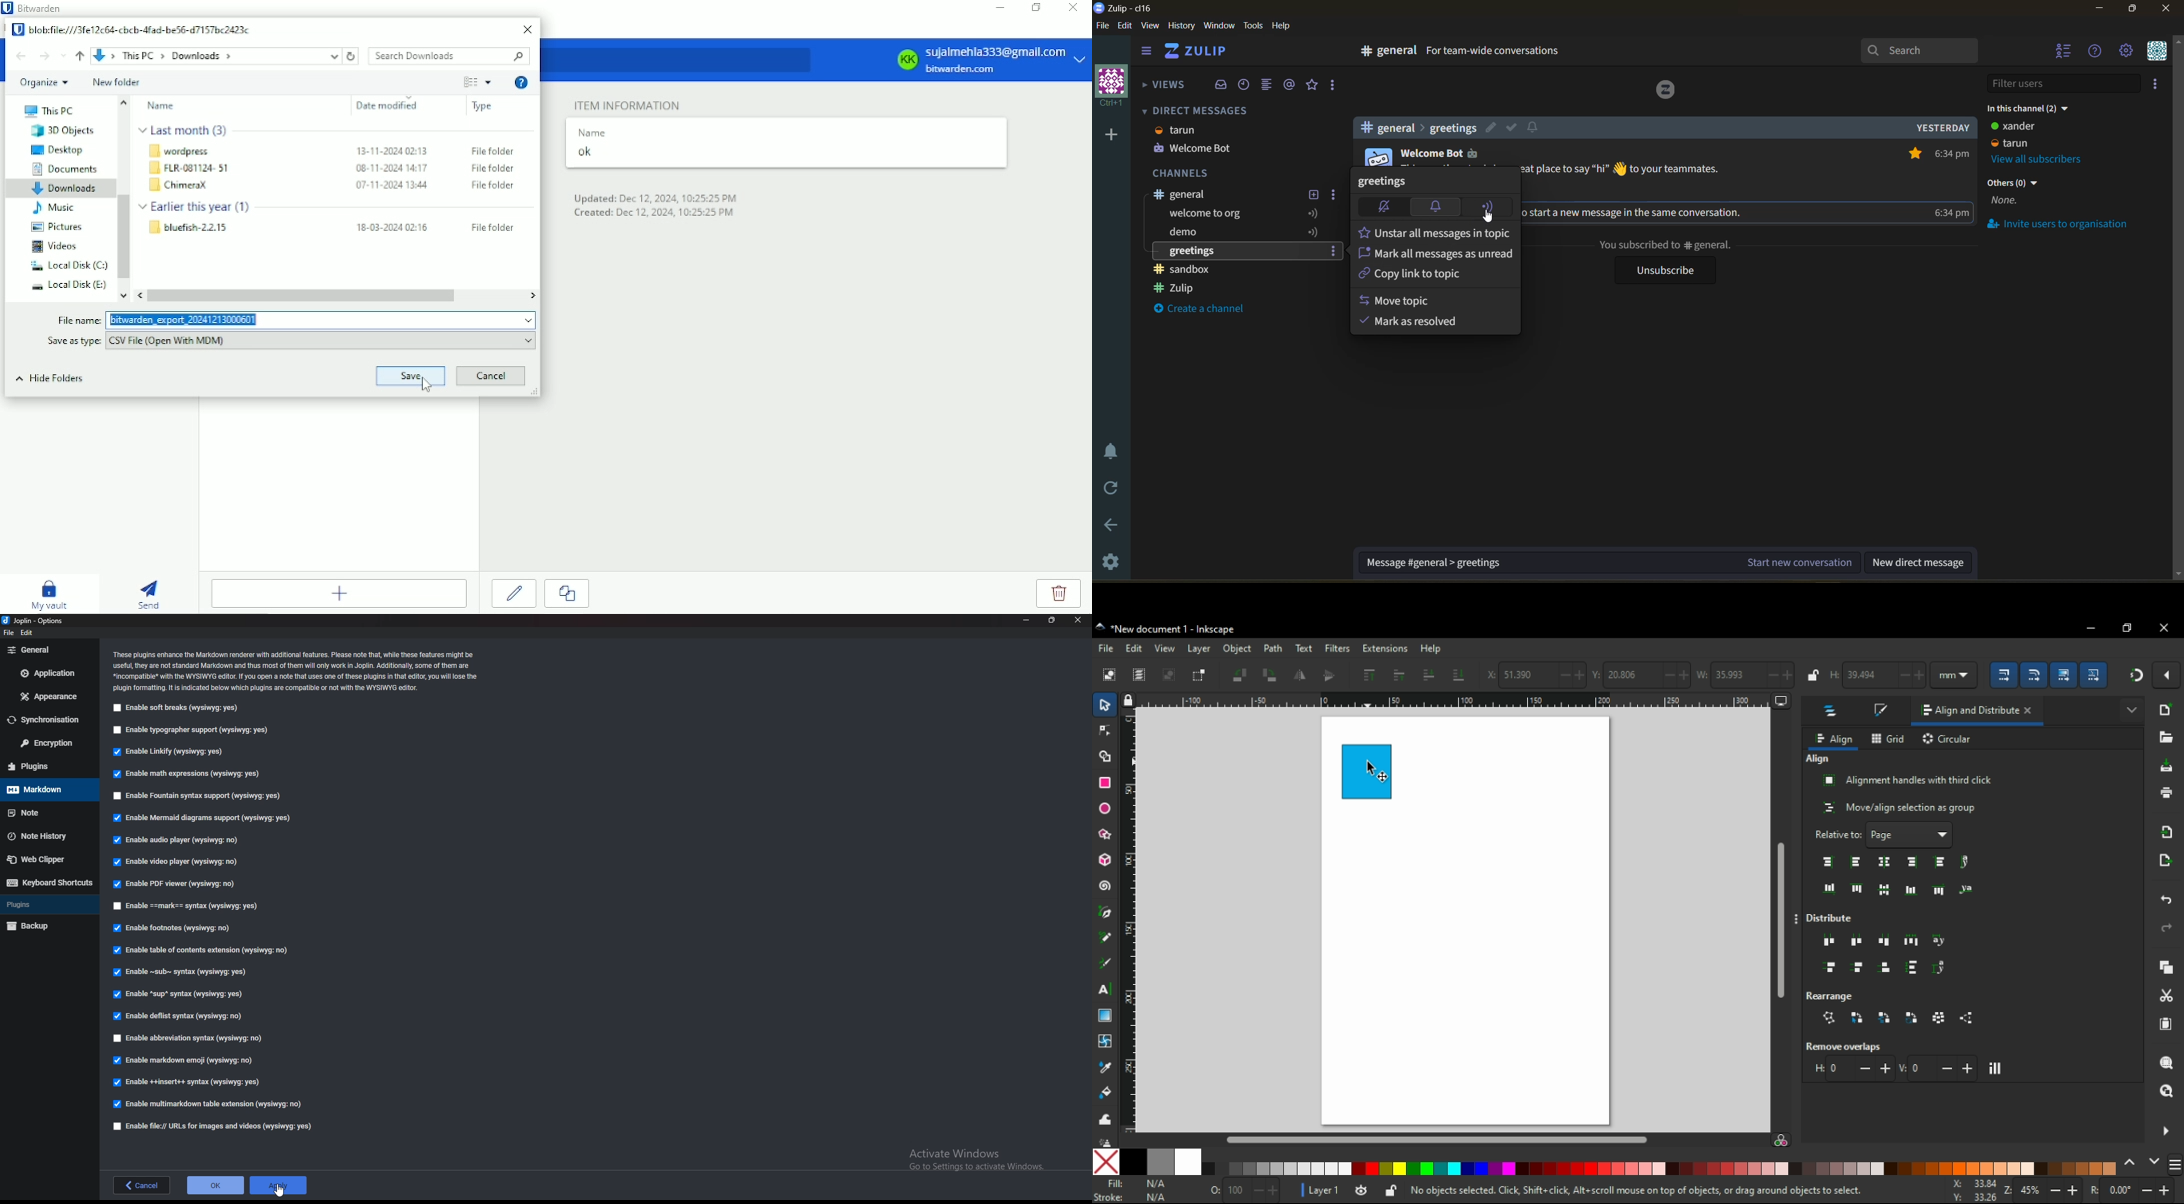 The height and width of the screenshot is (1204, 2184). Describe the element at coordinates (1127, 10) in the screenshot. I see `app name and organisation name` at that location.